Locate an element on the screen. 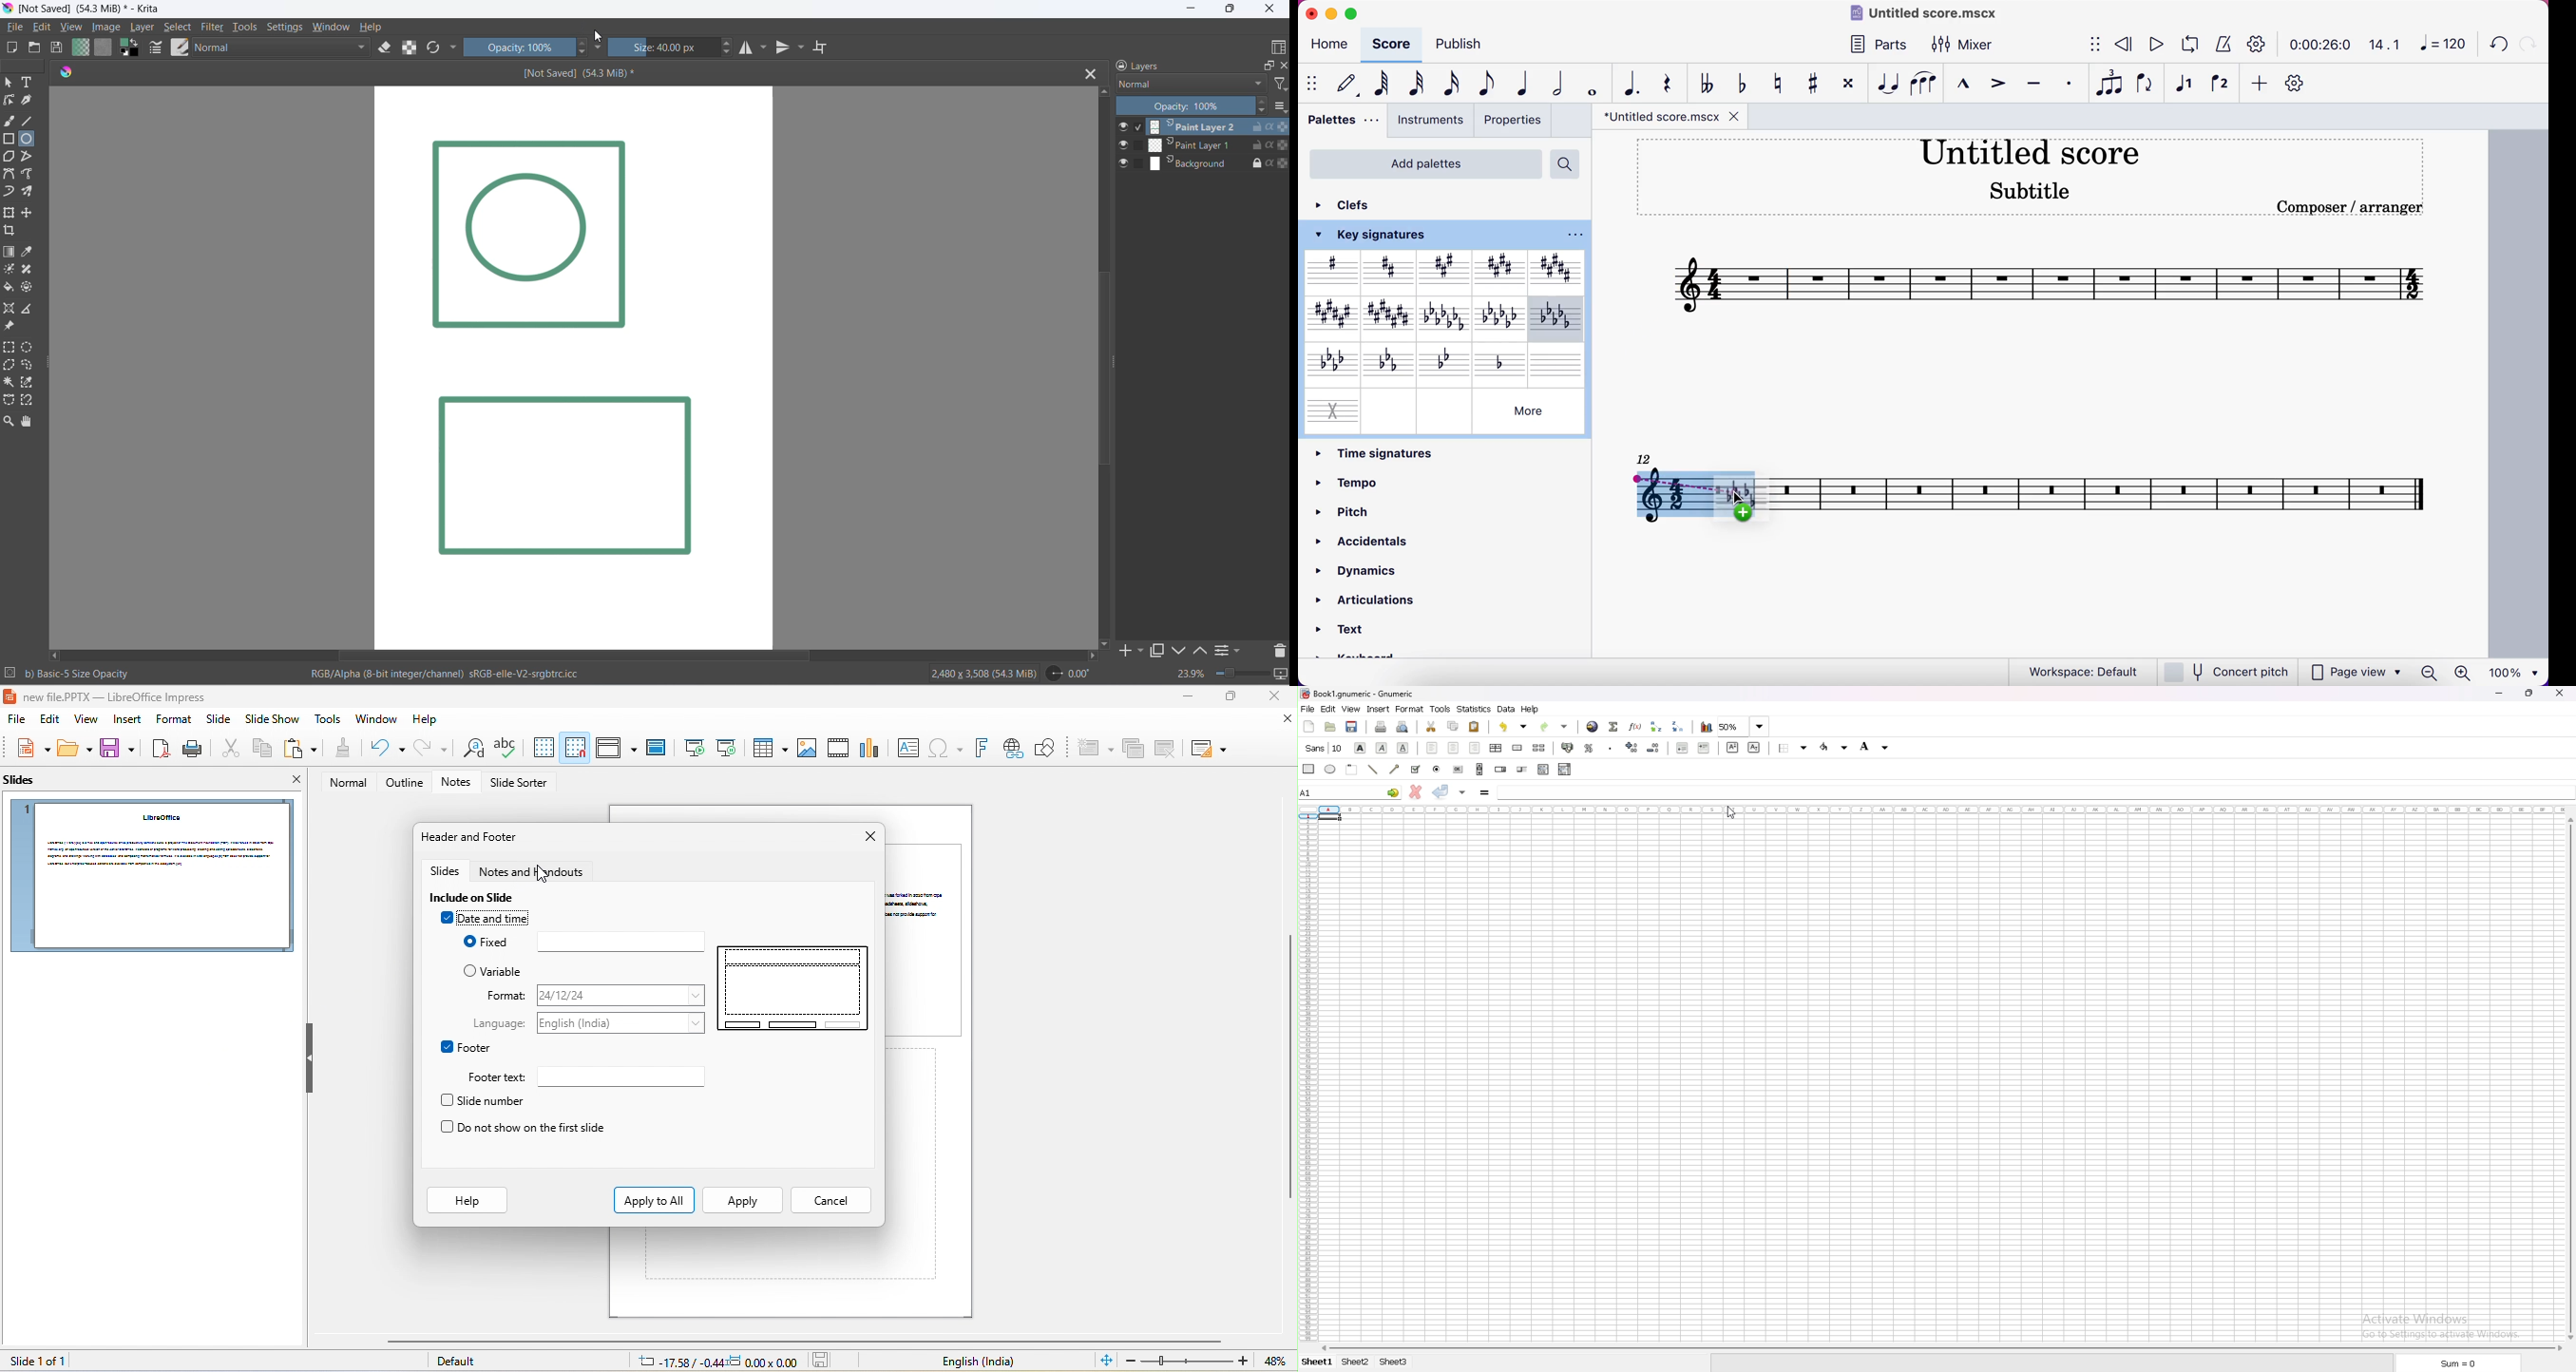 Image resolution: width=2576 pixels, height=1372 pixels. E major is located at coordinates (1498, 268).